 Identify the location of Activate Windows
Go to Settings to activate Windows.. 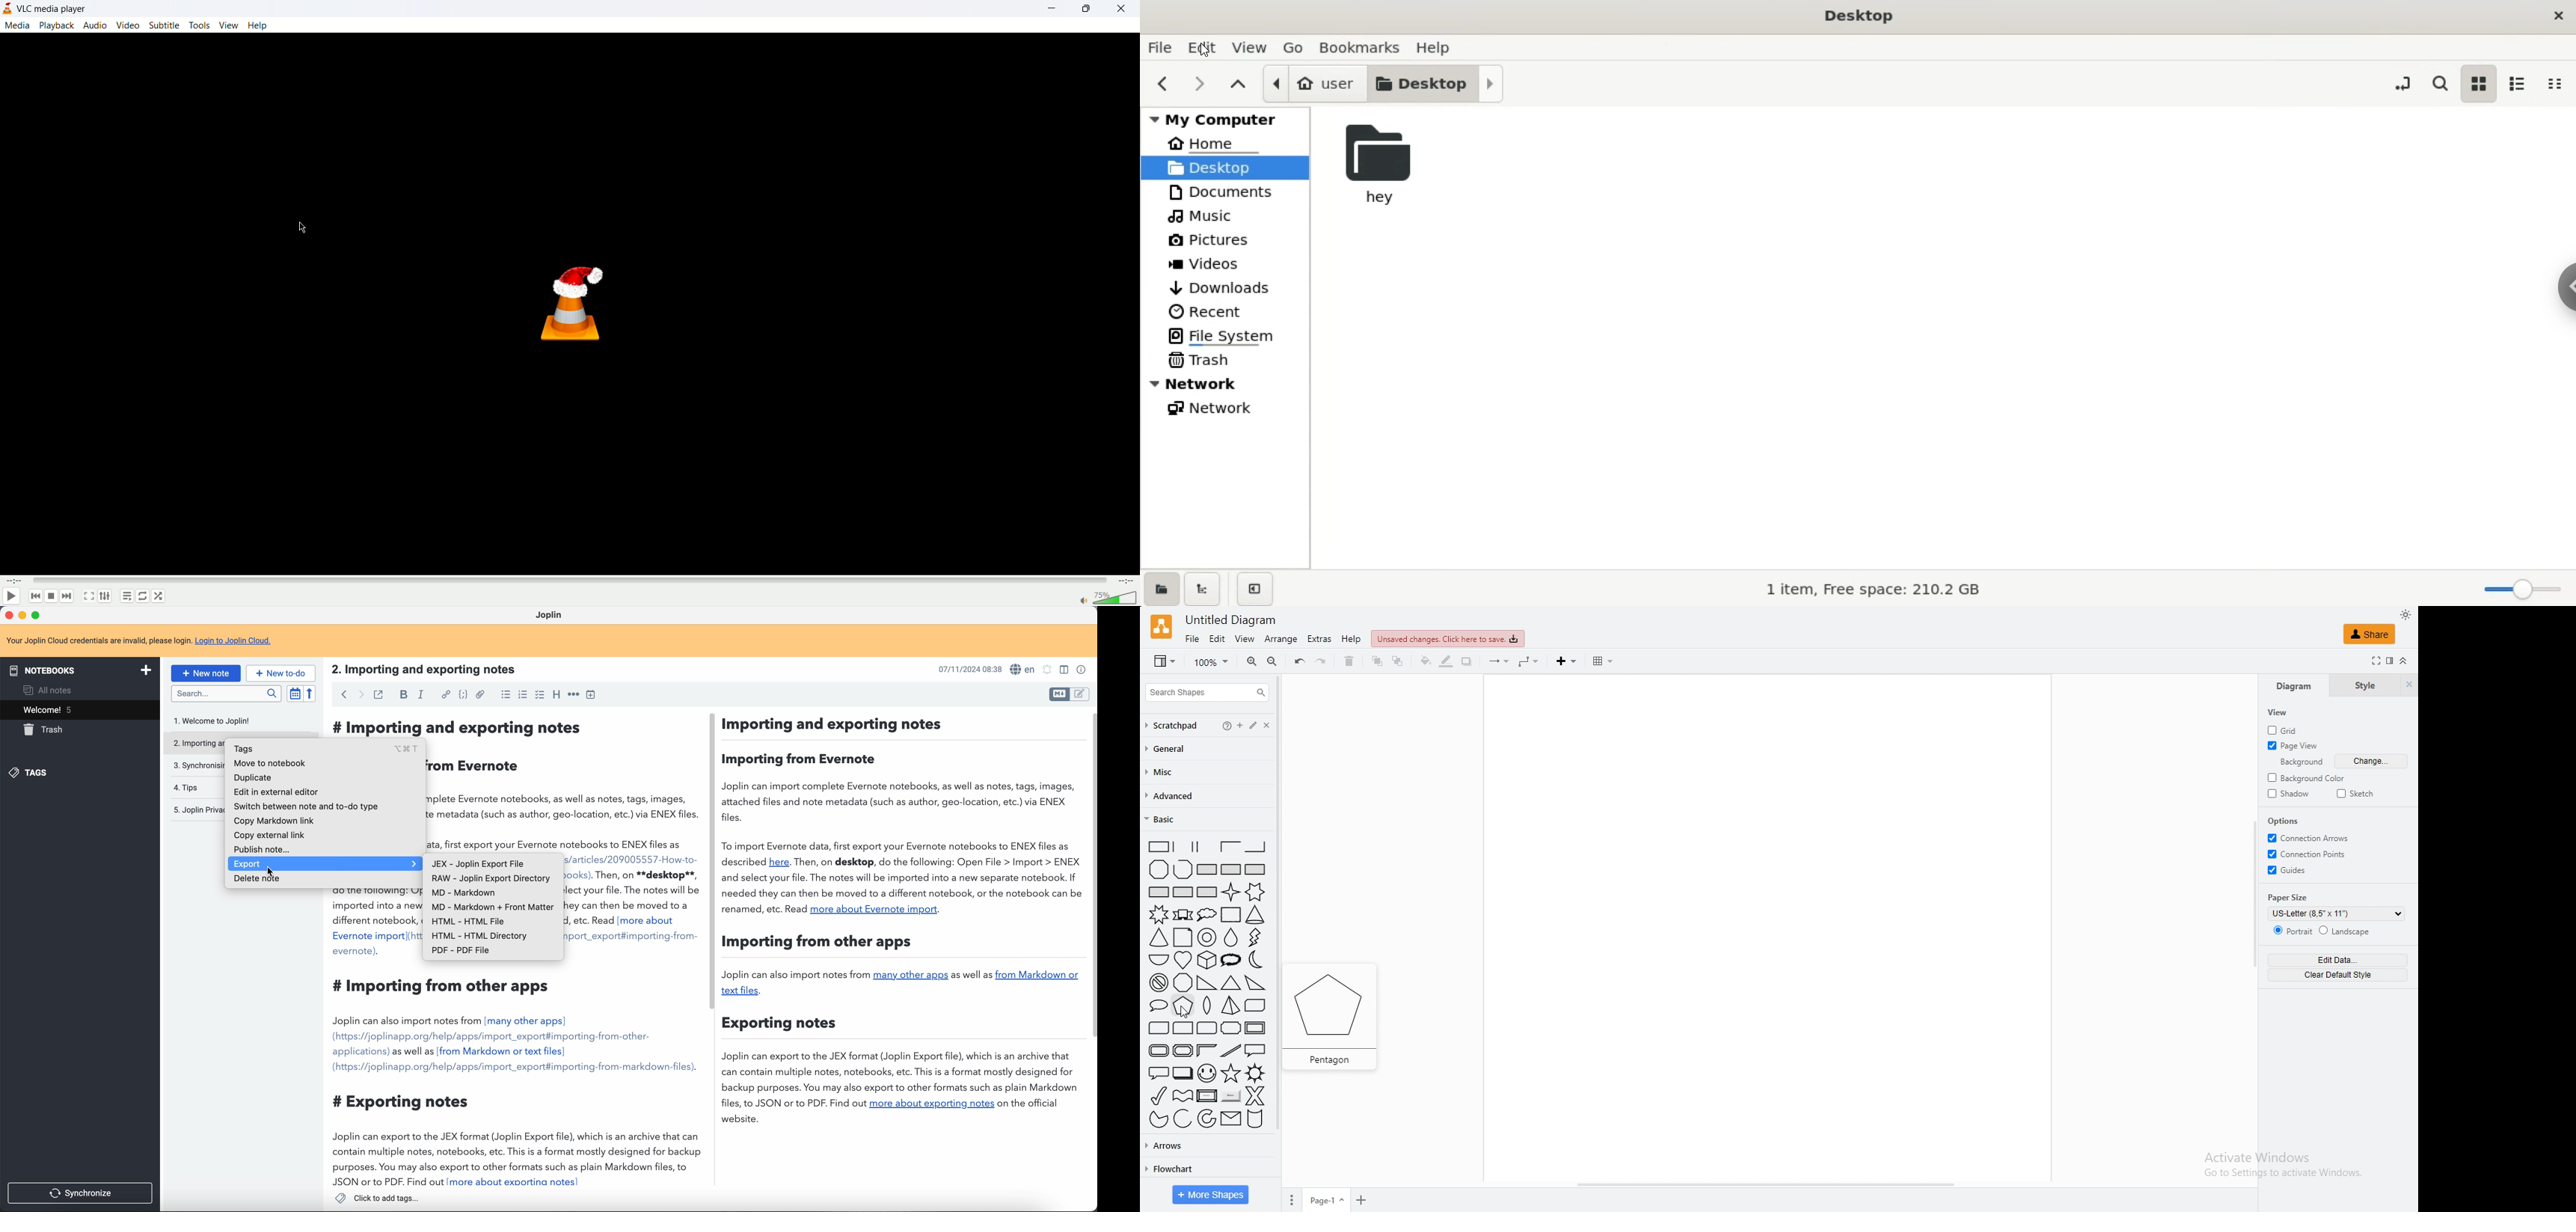
(2275, 1165).